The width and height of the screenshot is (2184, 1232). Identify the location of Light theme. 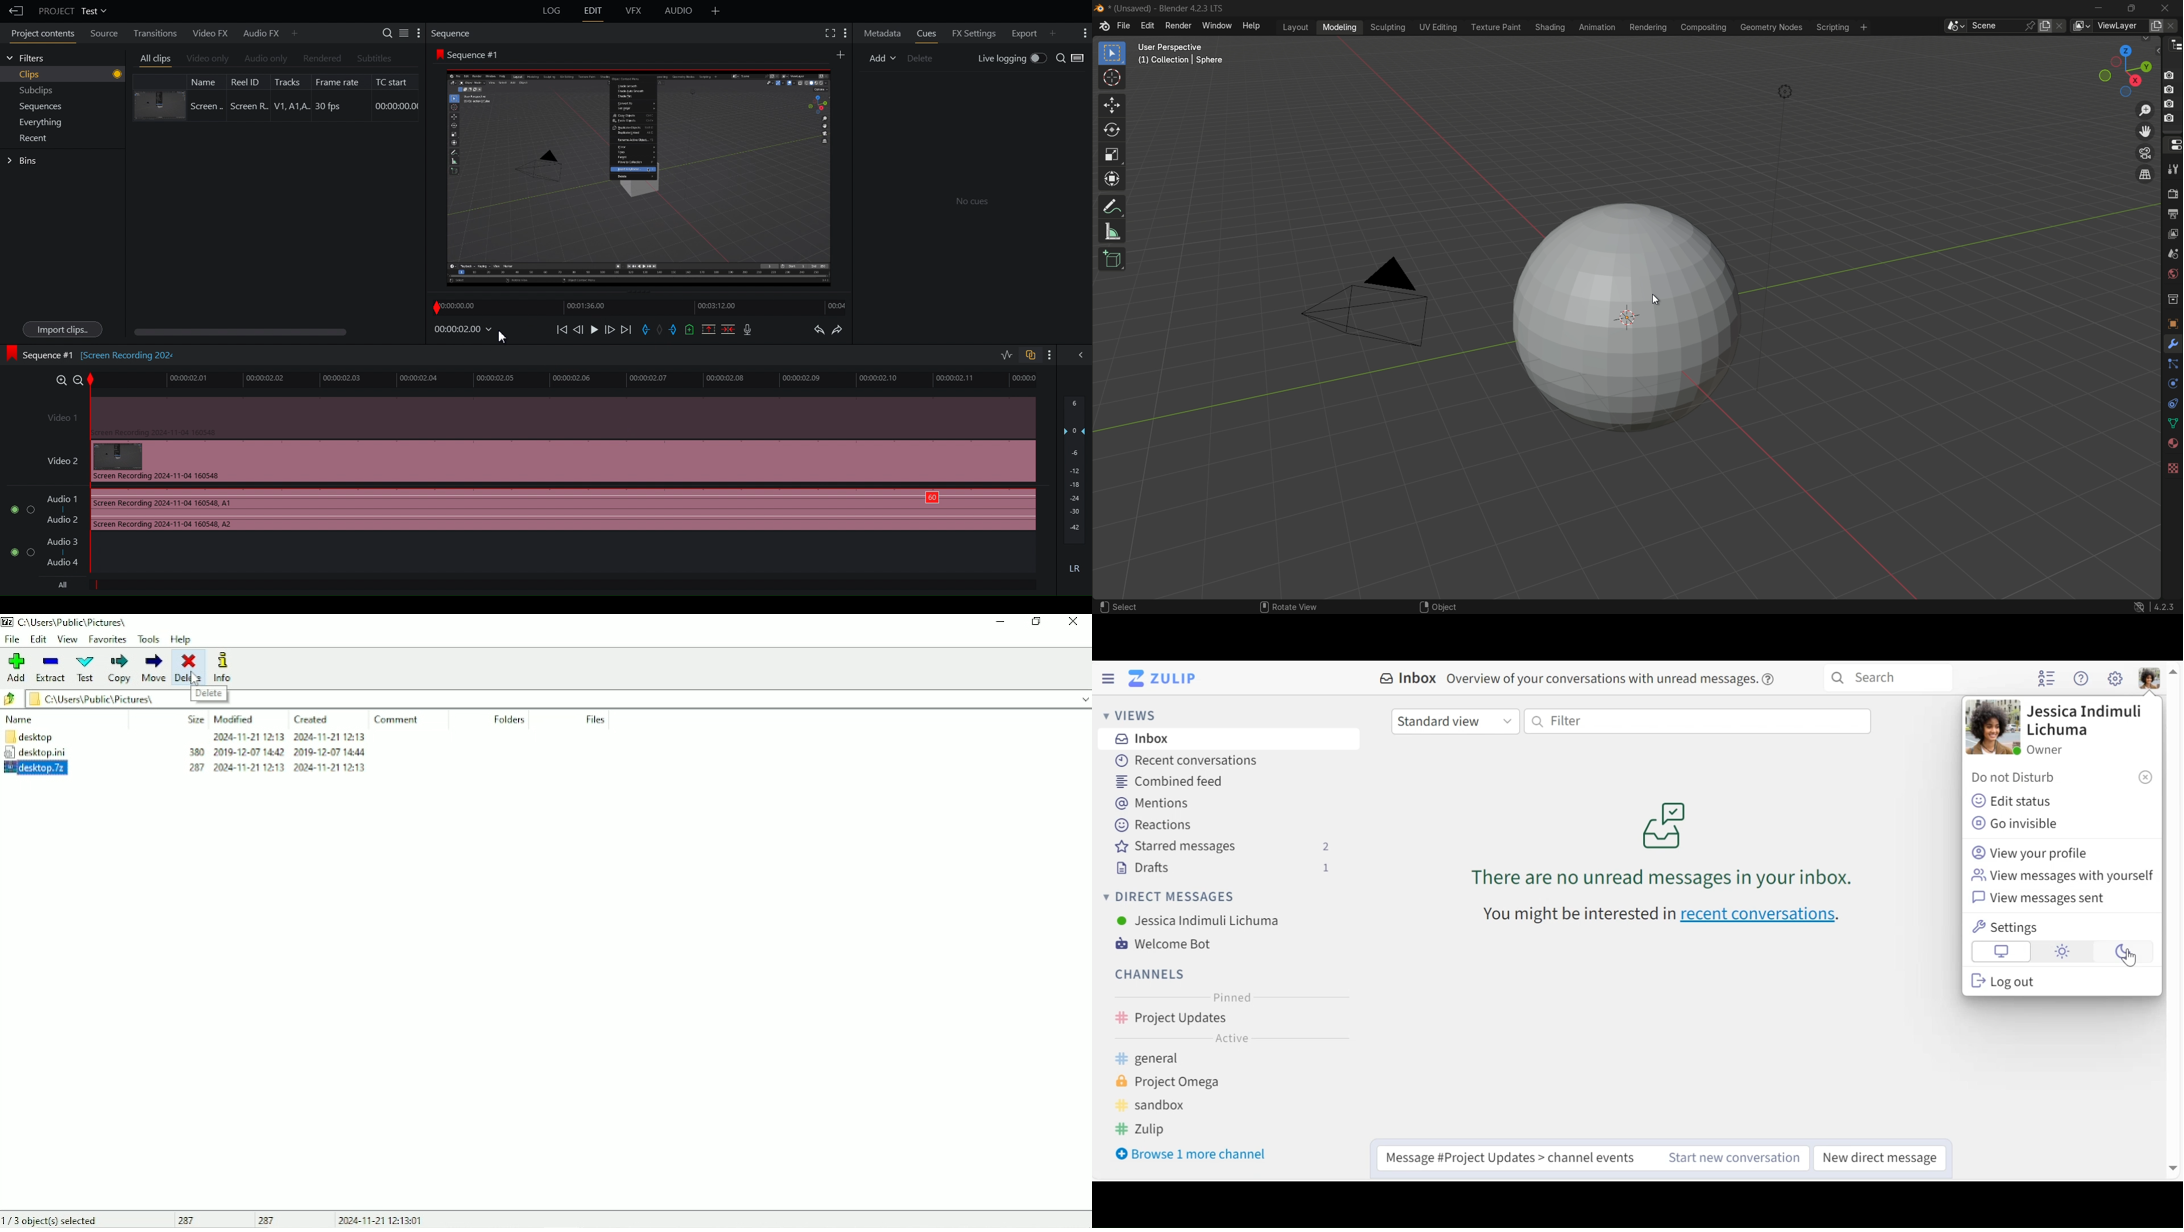
(2062, 952).